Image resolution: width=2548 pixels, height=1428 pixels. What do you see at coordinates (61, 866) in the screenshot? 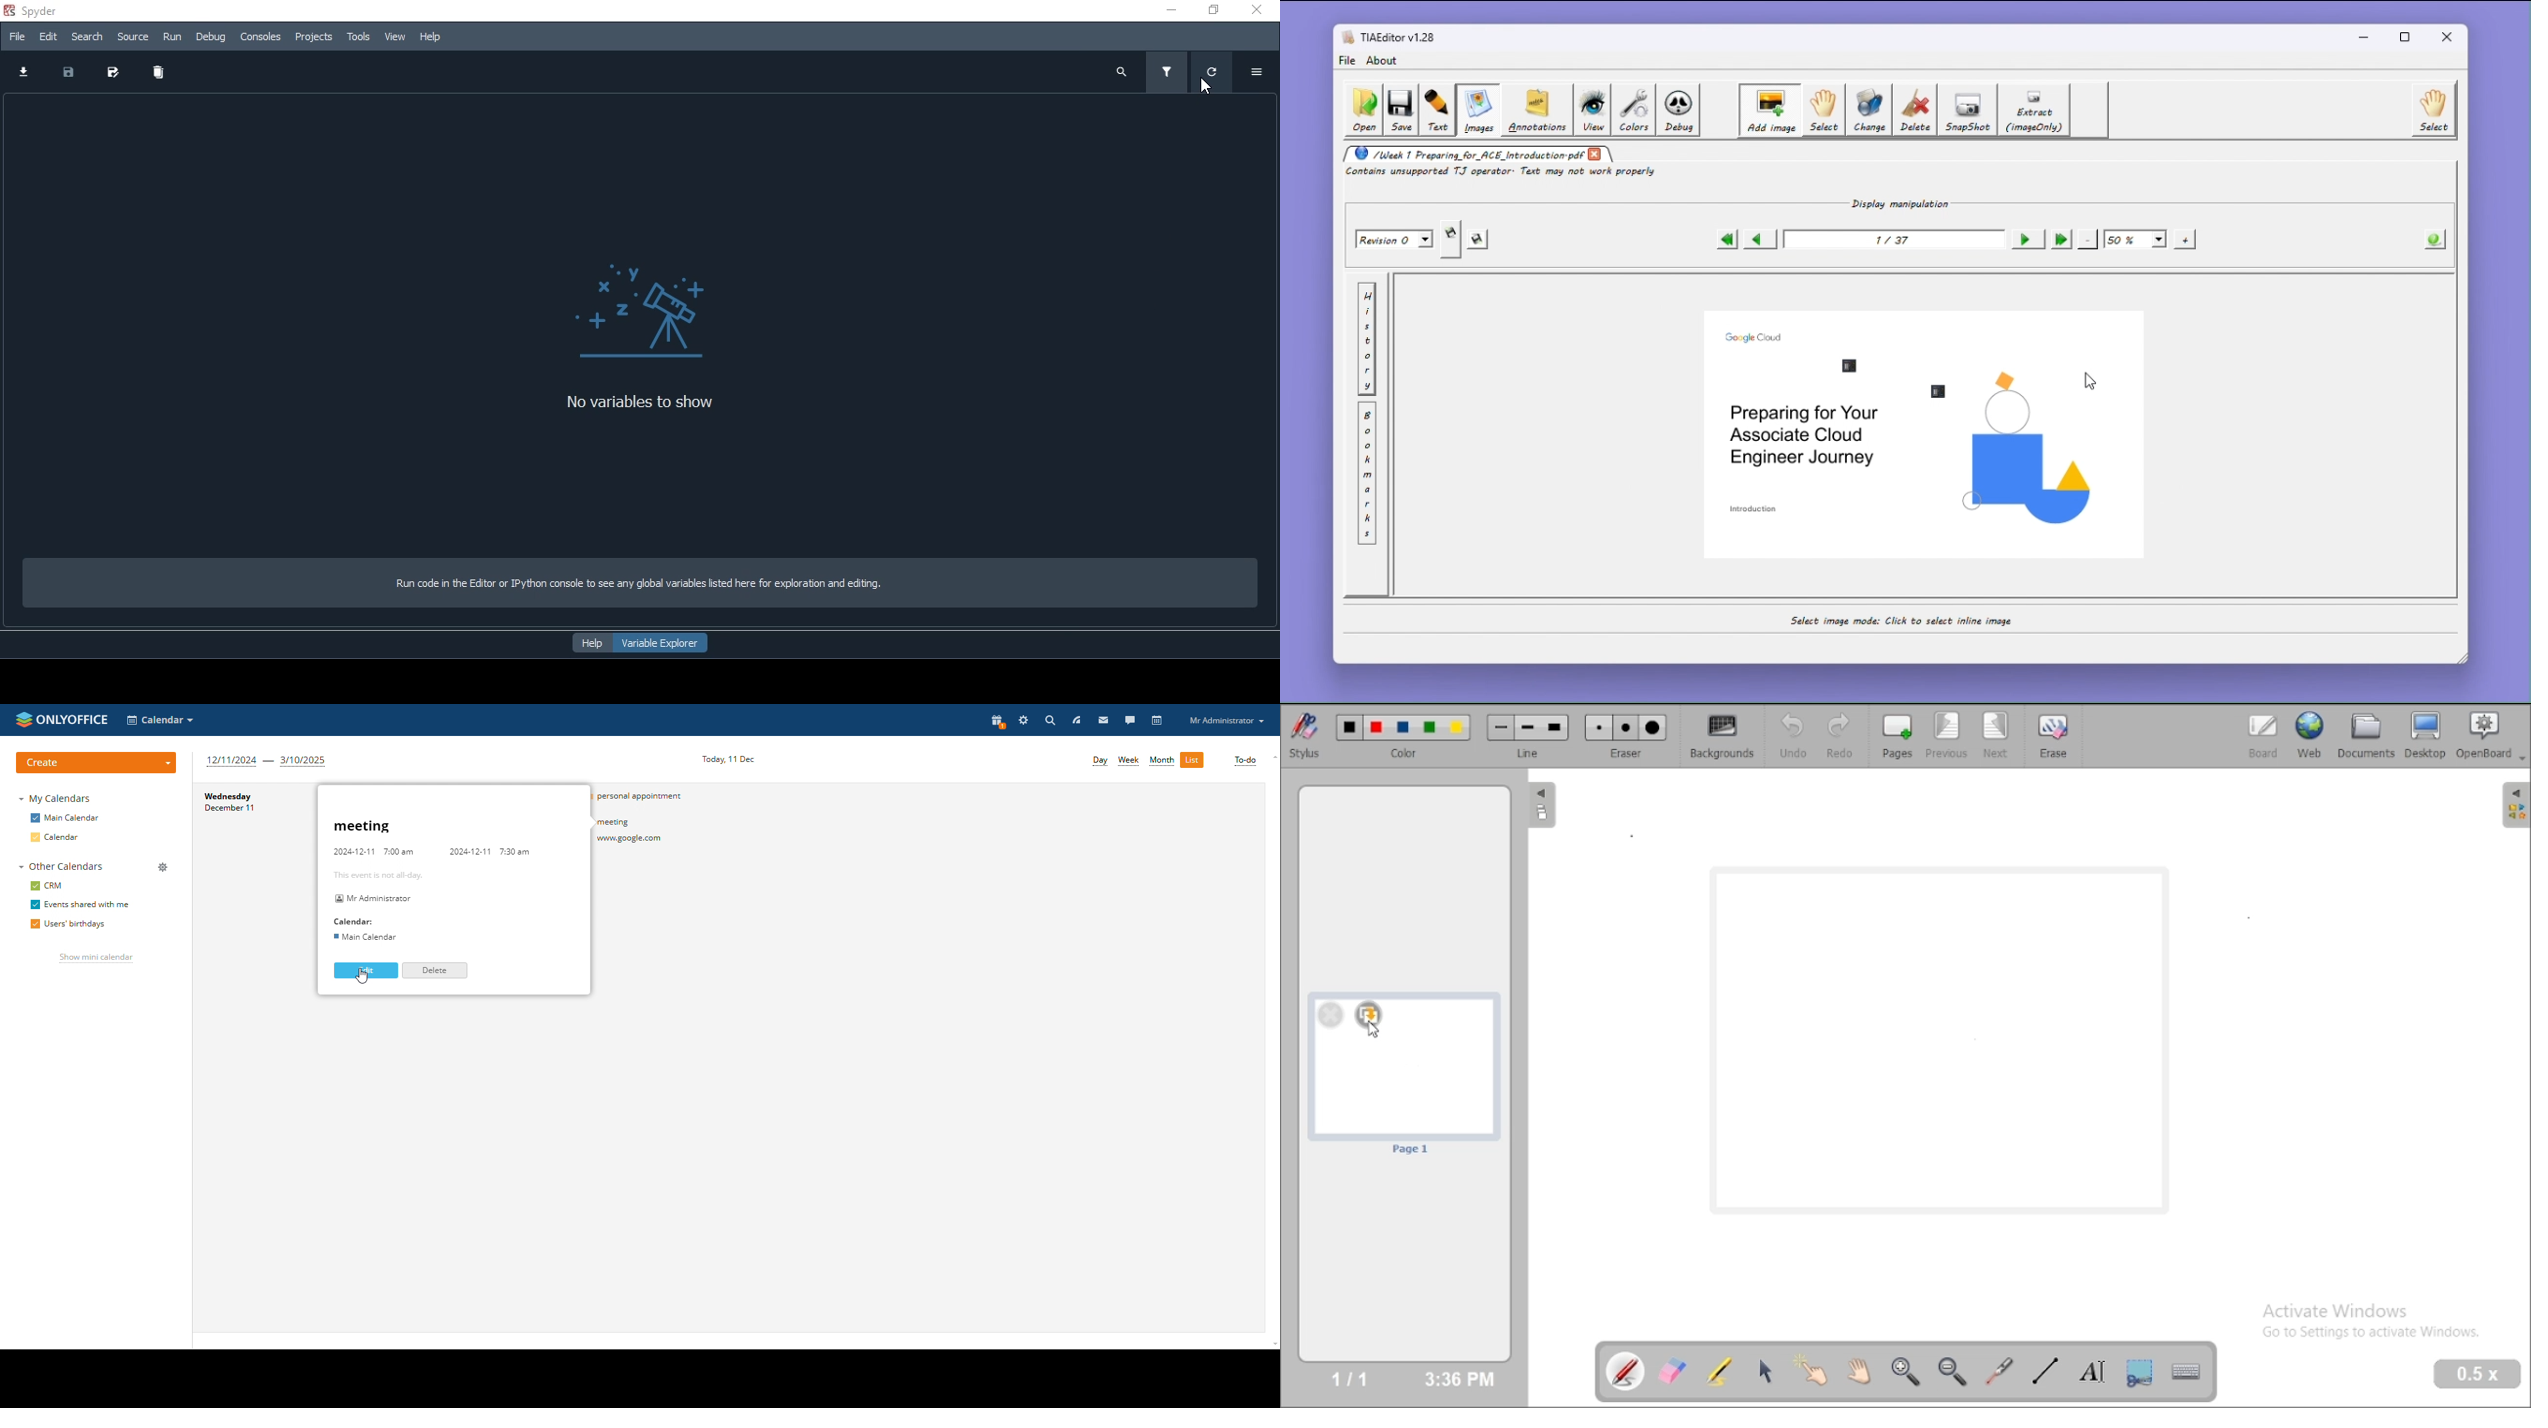
I see `other calendar` at bounding box center [61, 866].